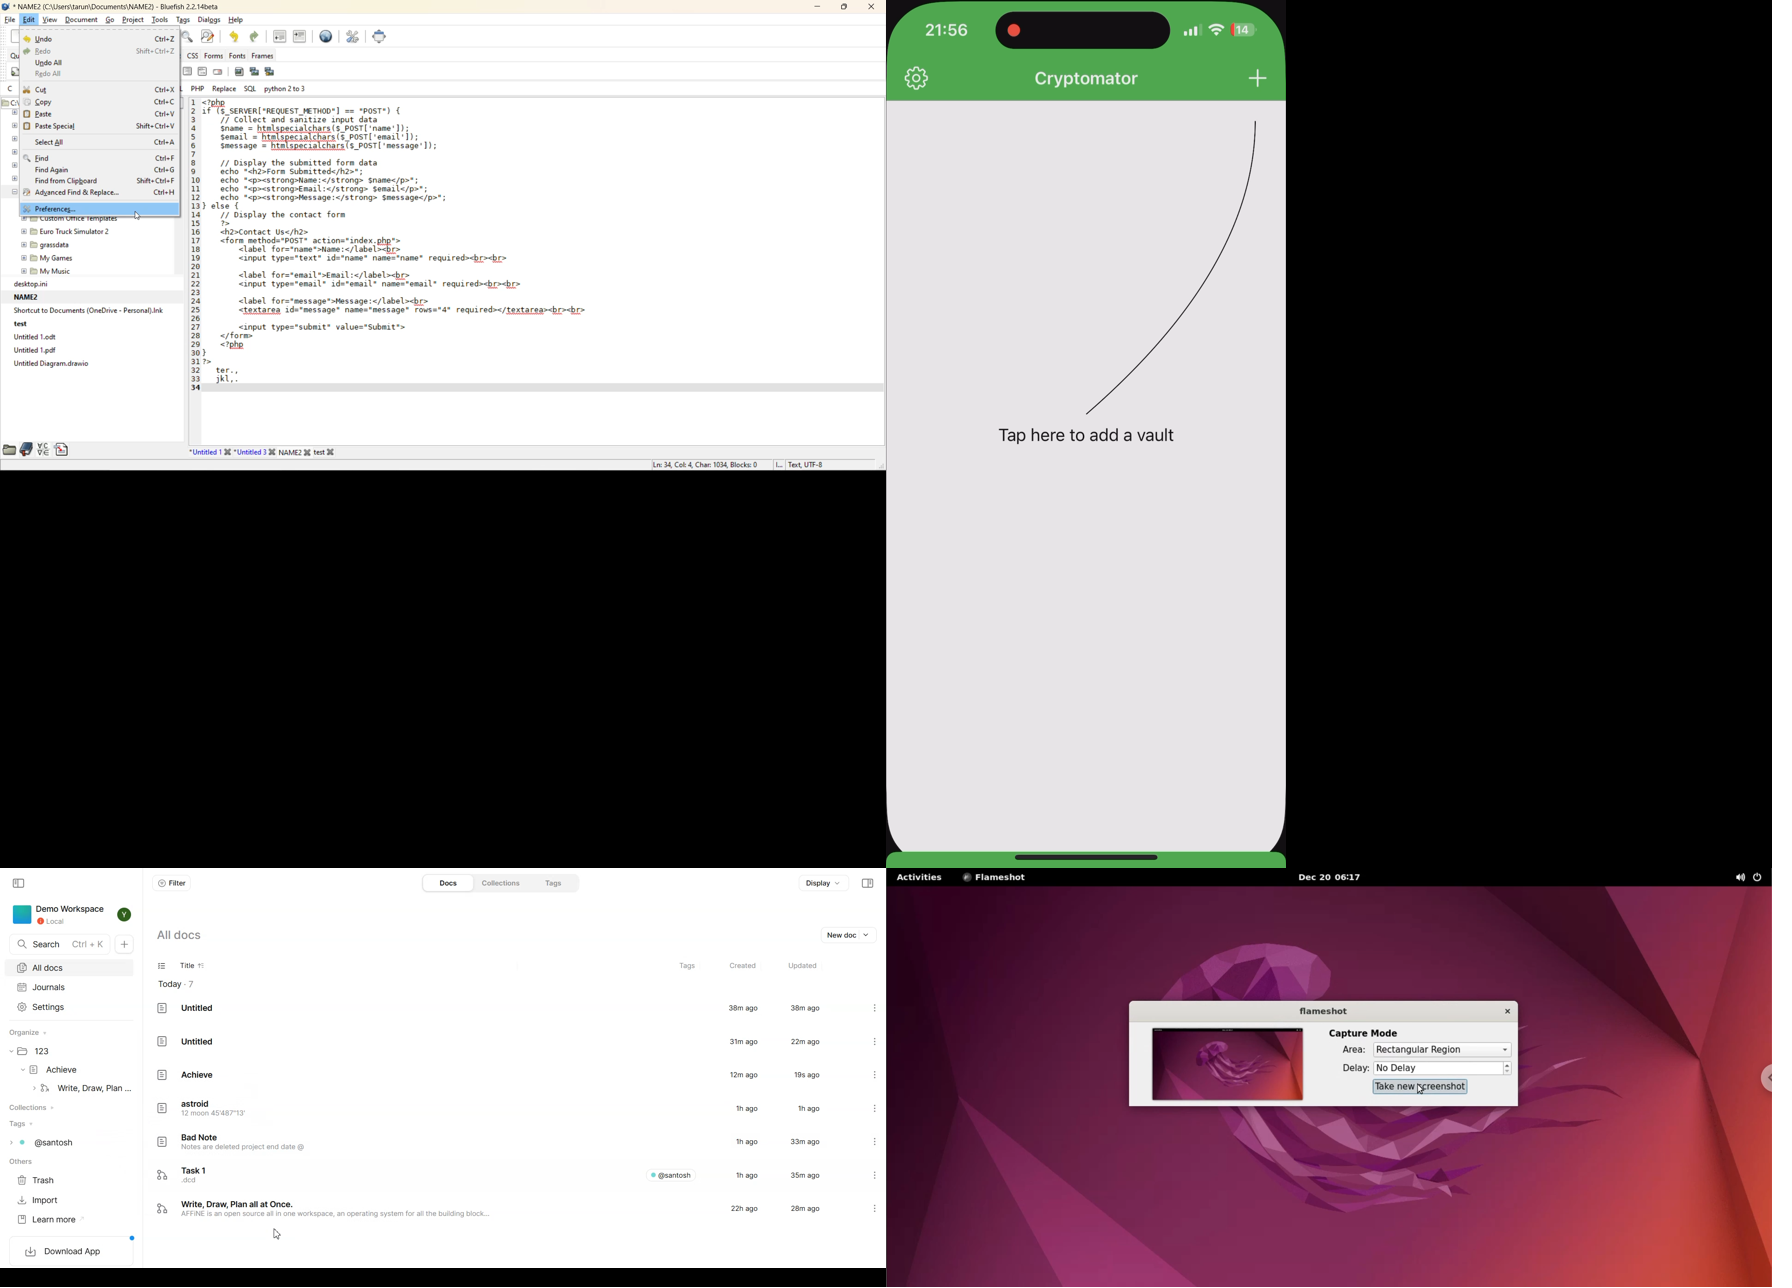 The height and width of the screenshot is (1288, 1792). I want to click on battery, so click(1244, 31).